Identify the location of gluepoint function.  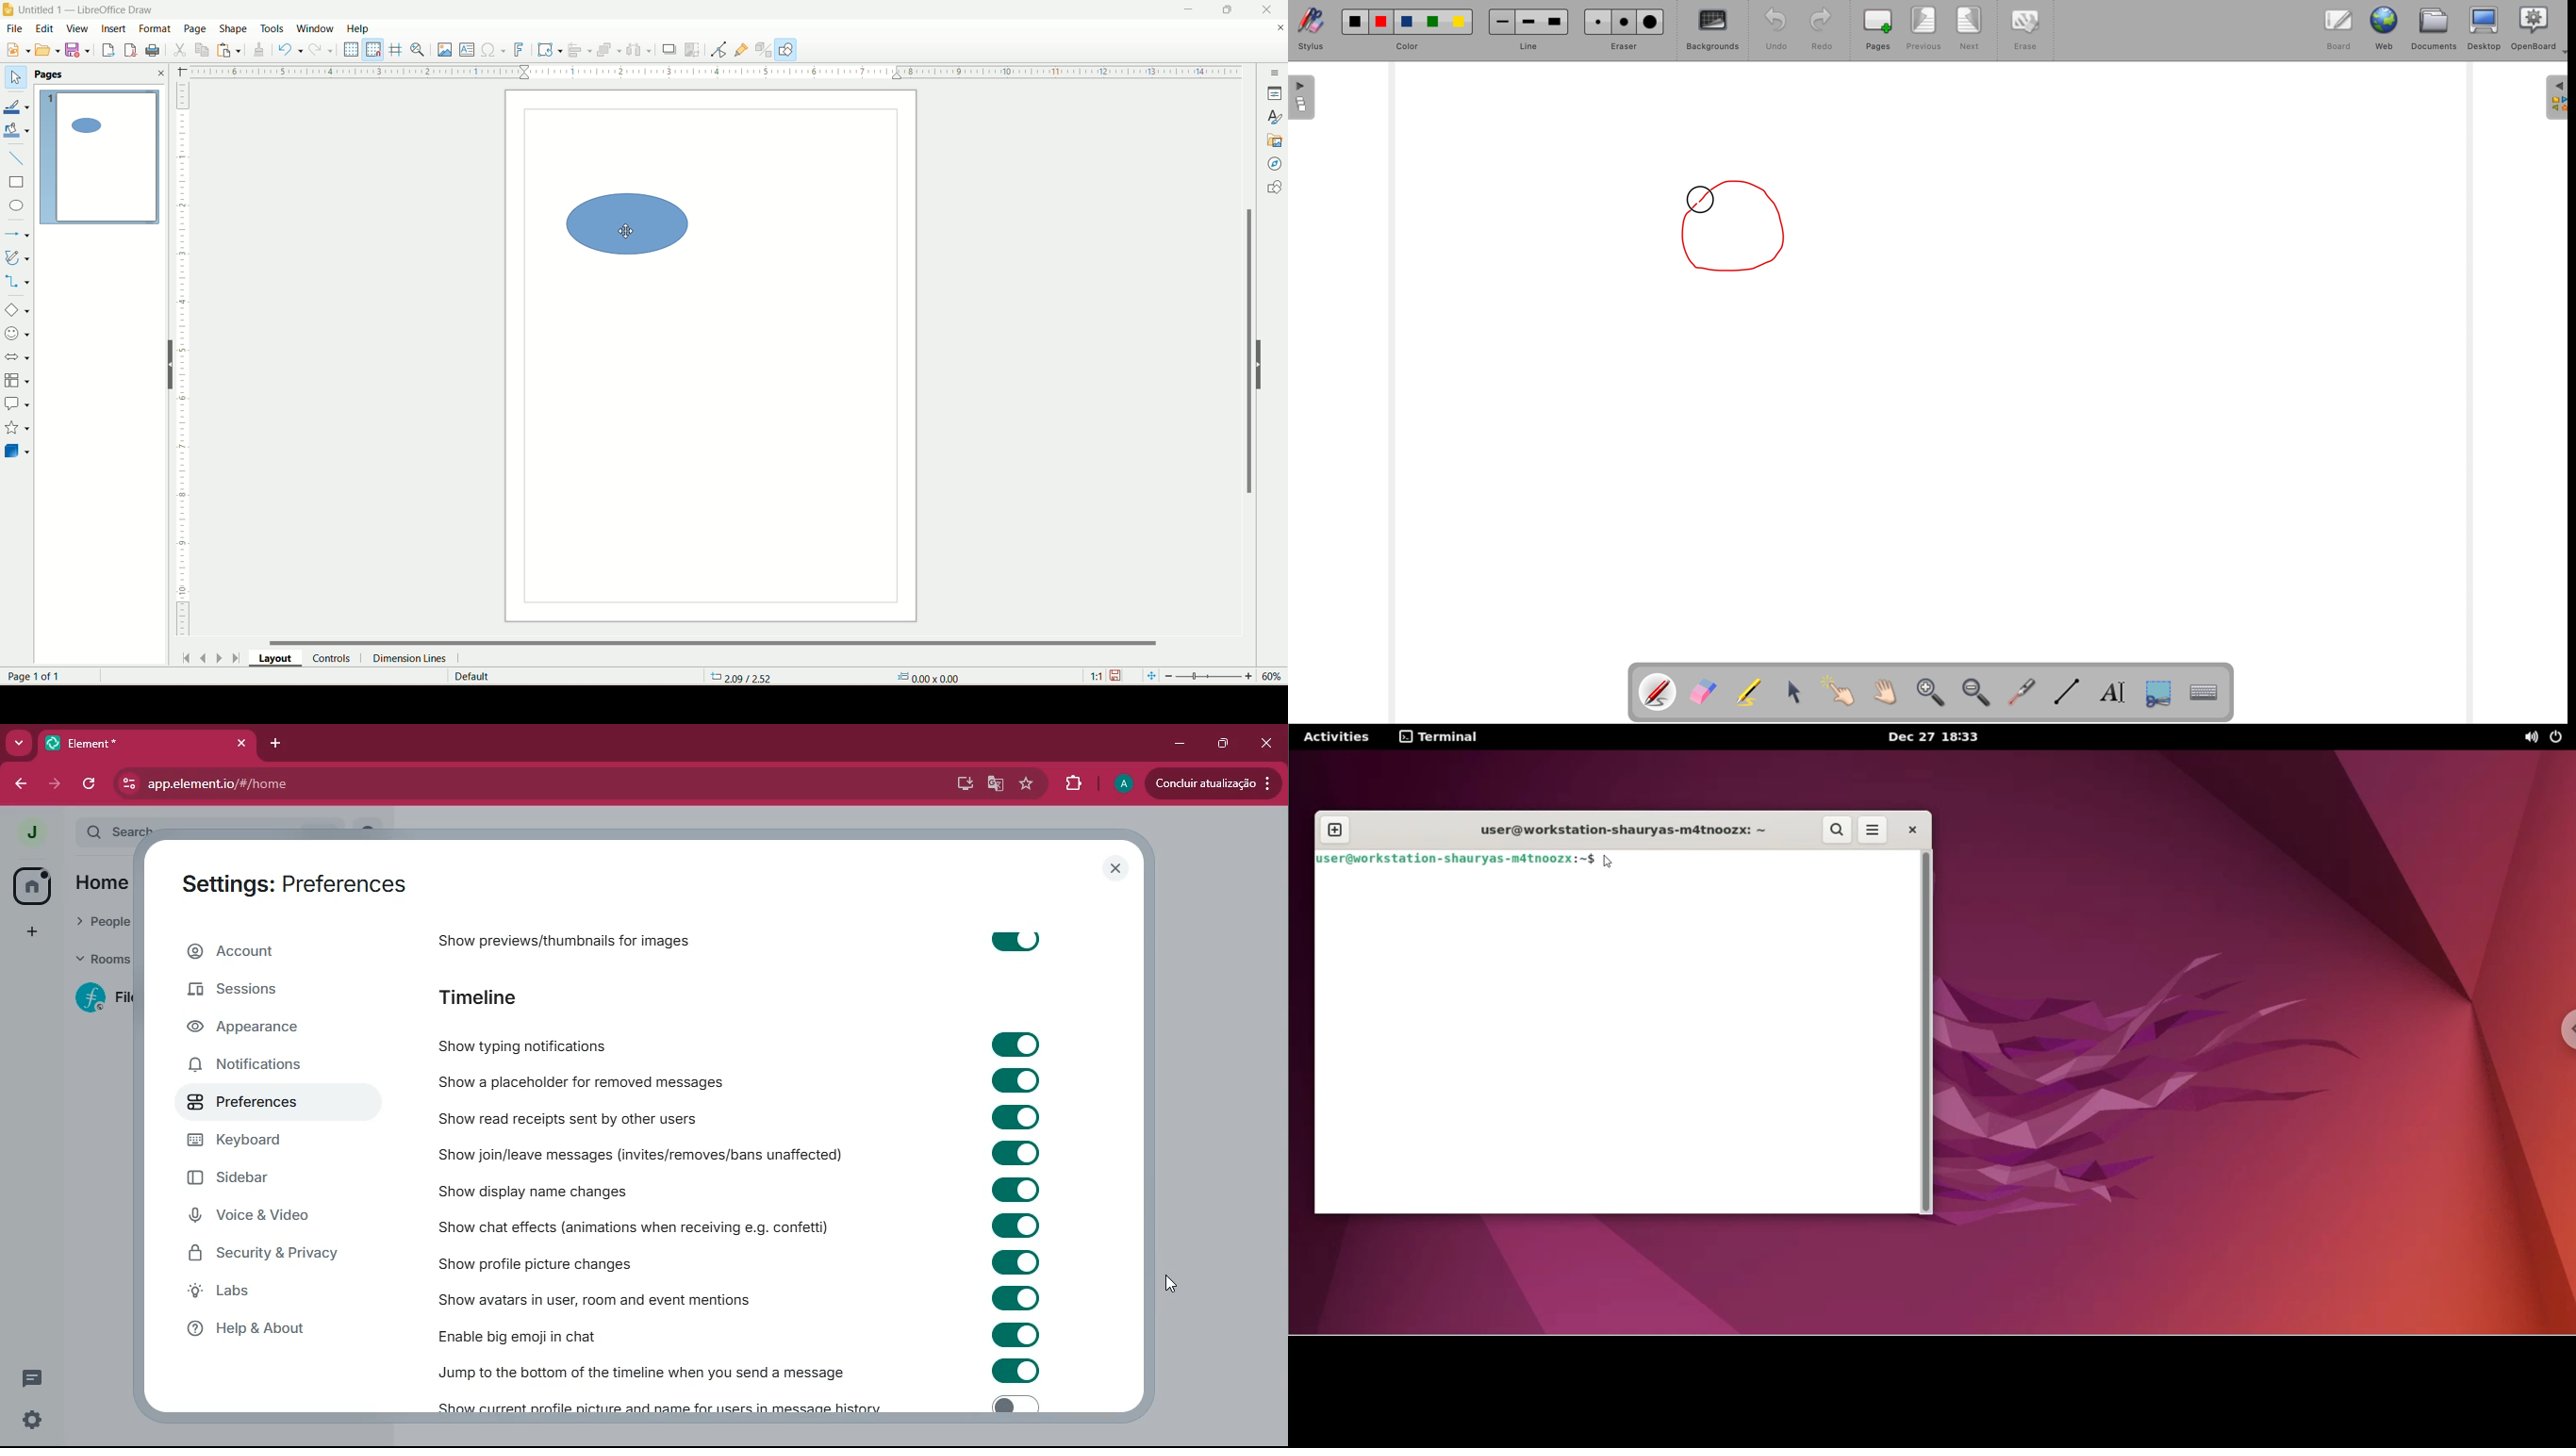
(743, 50).